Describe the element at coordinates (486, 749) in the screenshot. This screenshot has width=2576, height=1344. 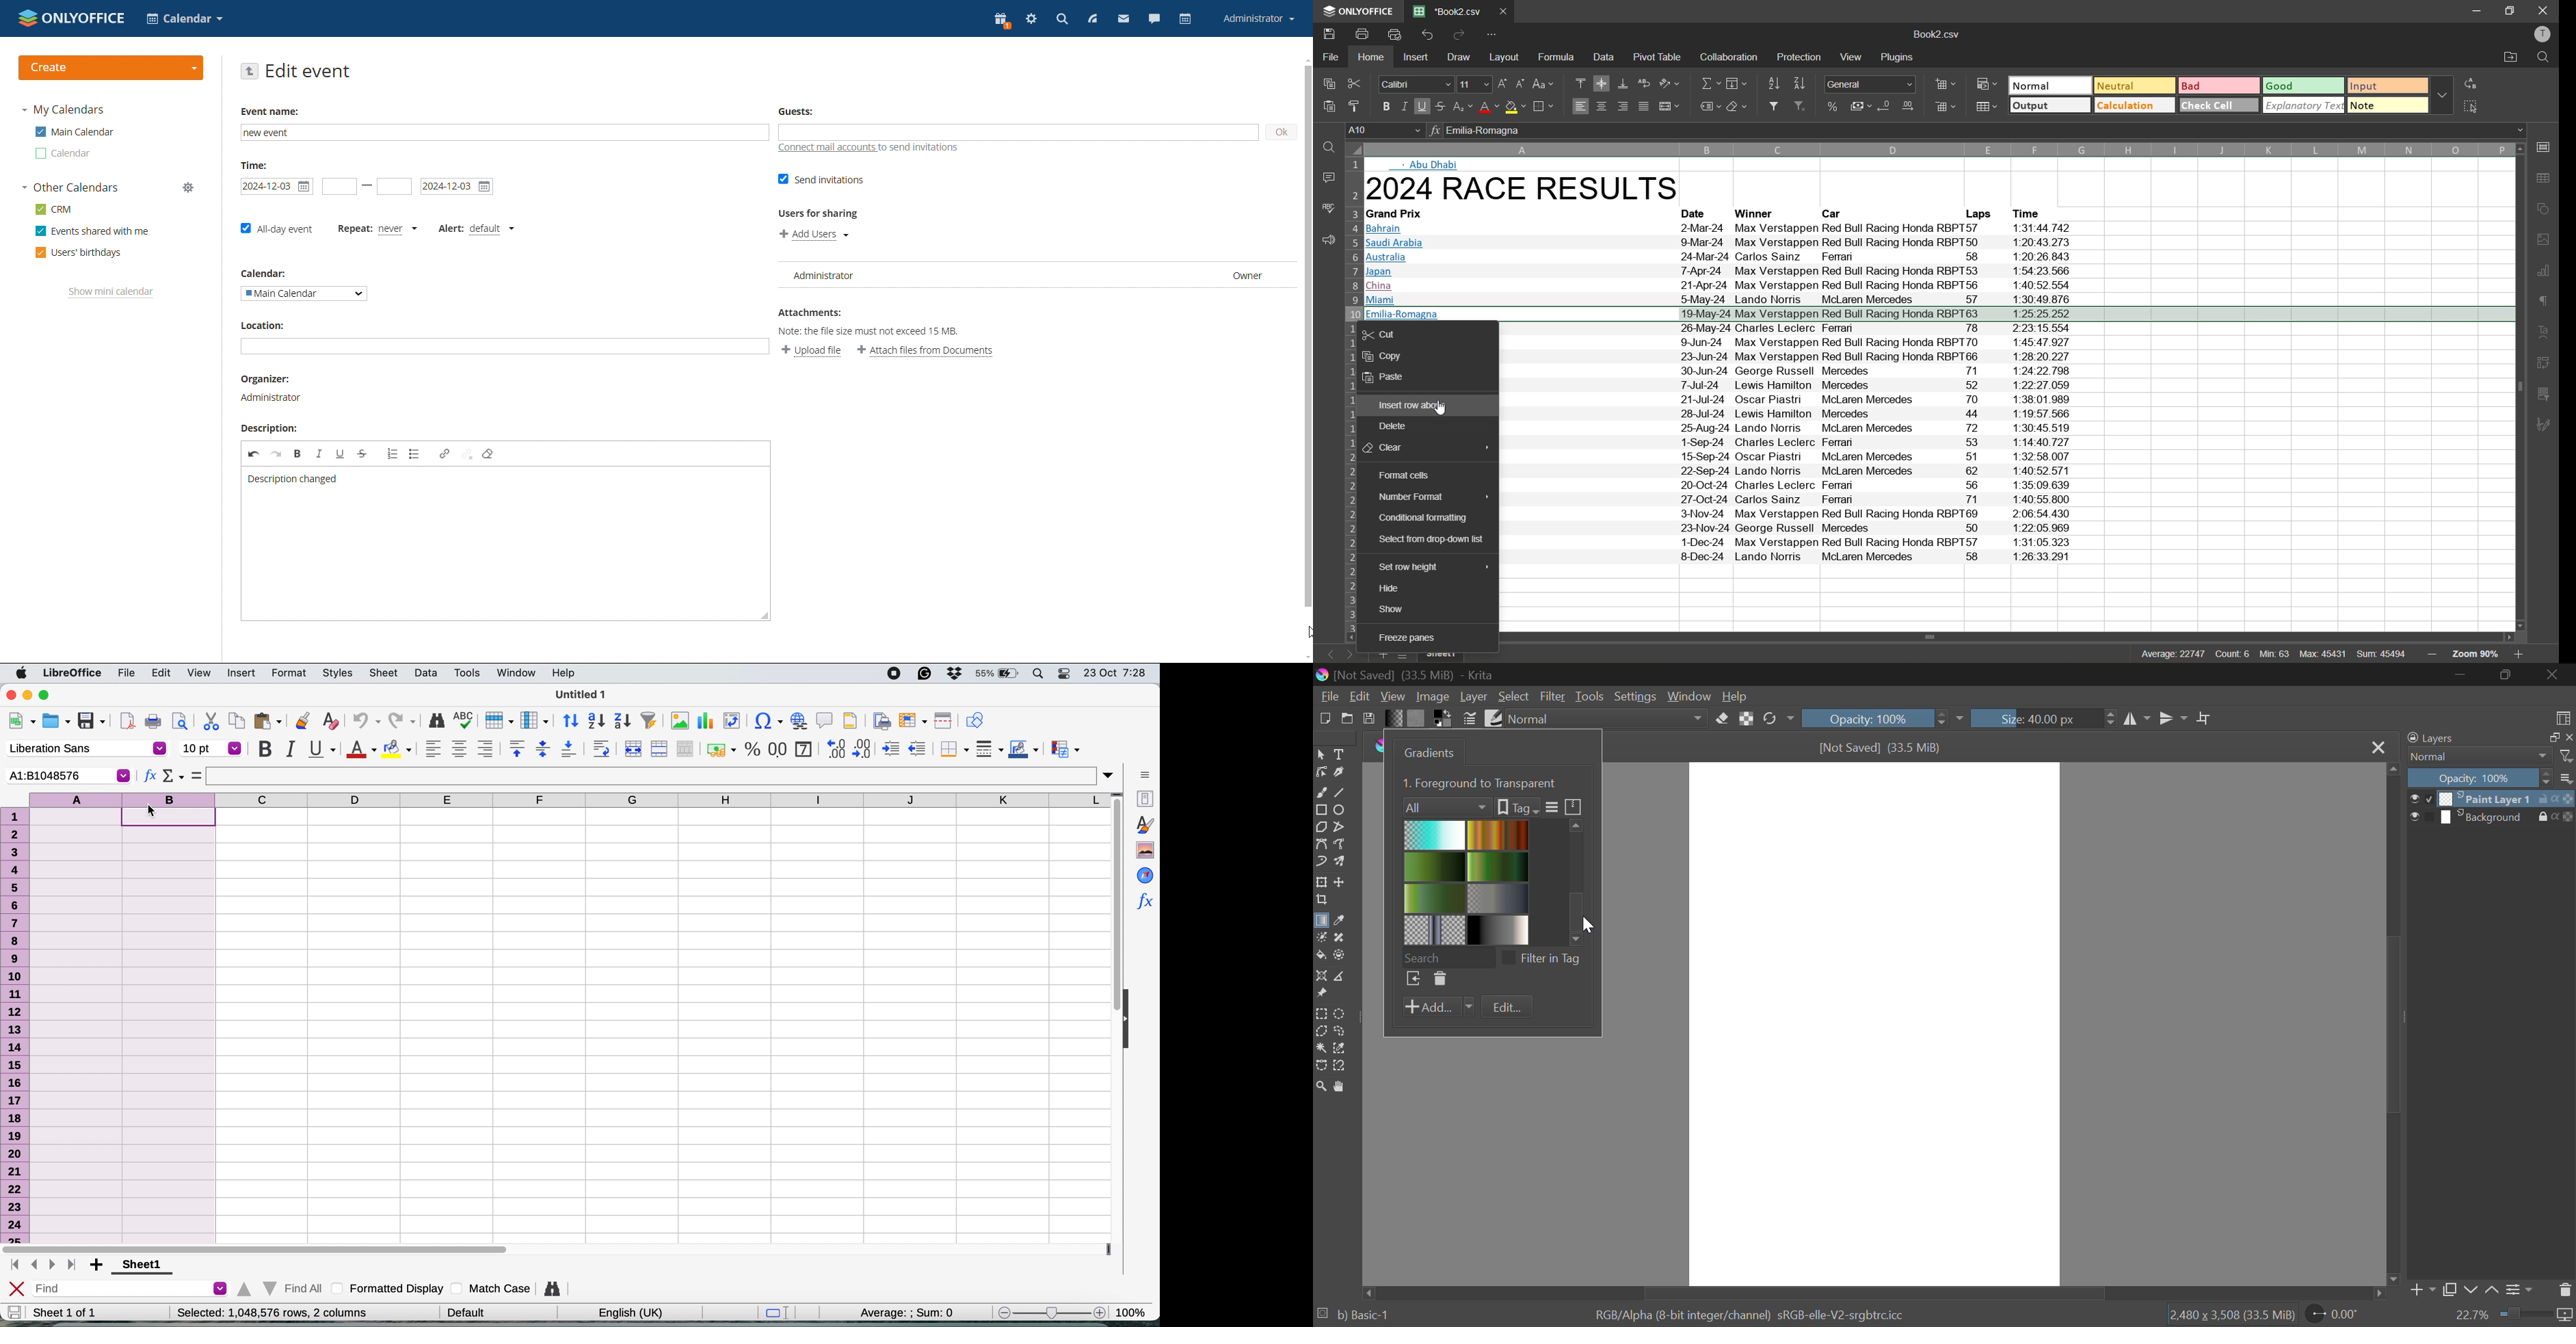
I see `align right` at that location.